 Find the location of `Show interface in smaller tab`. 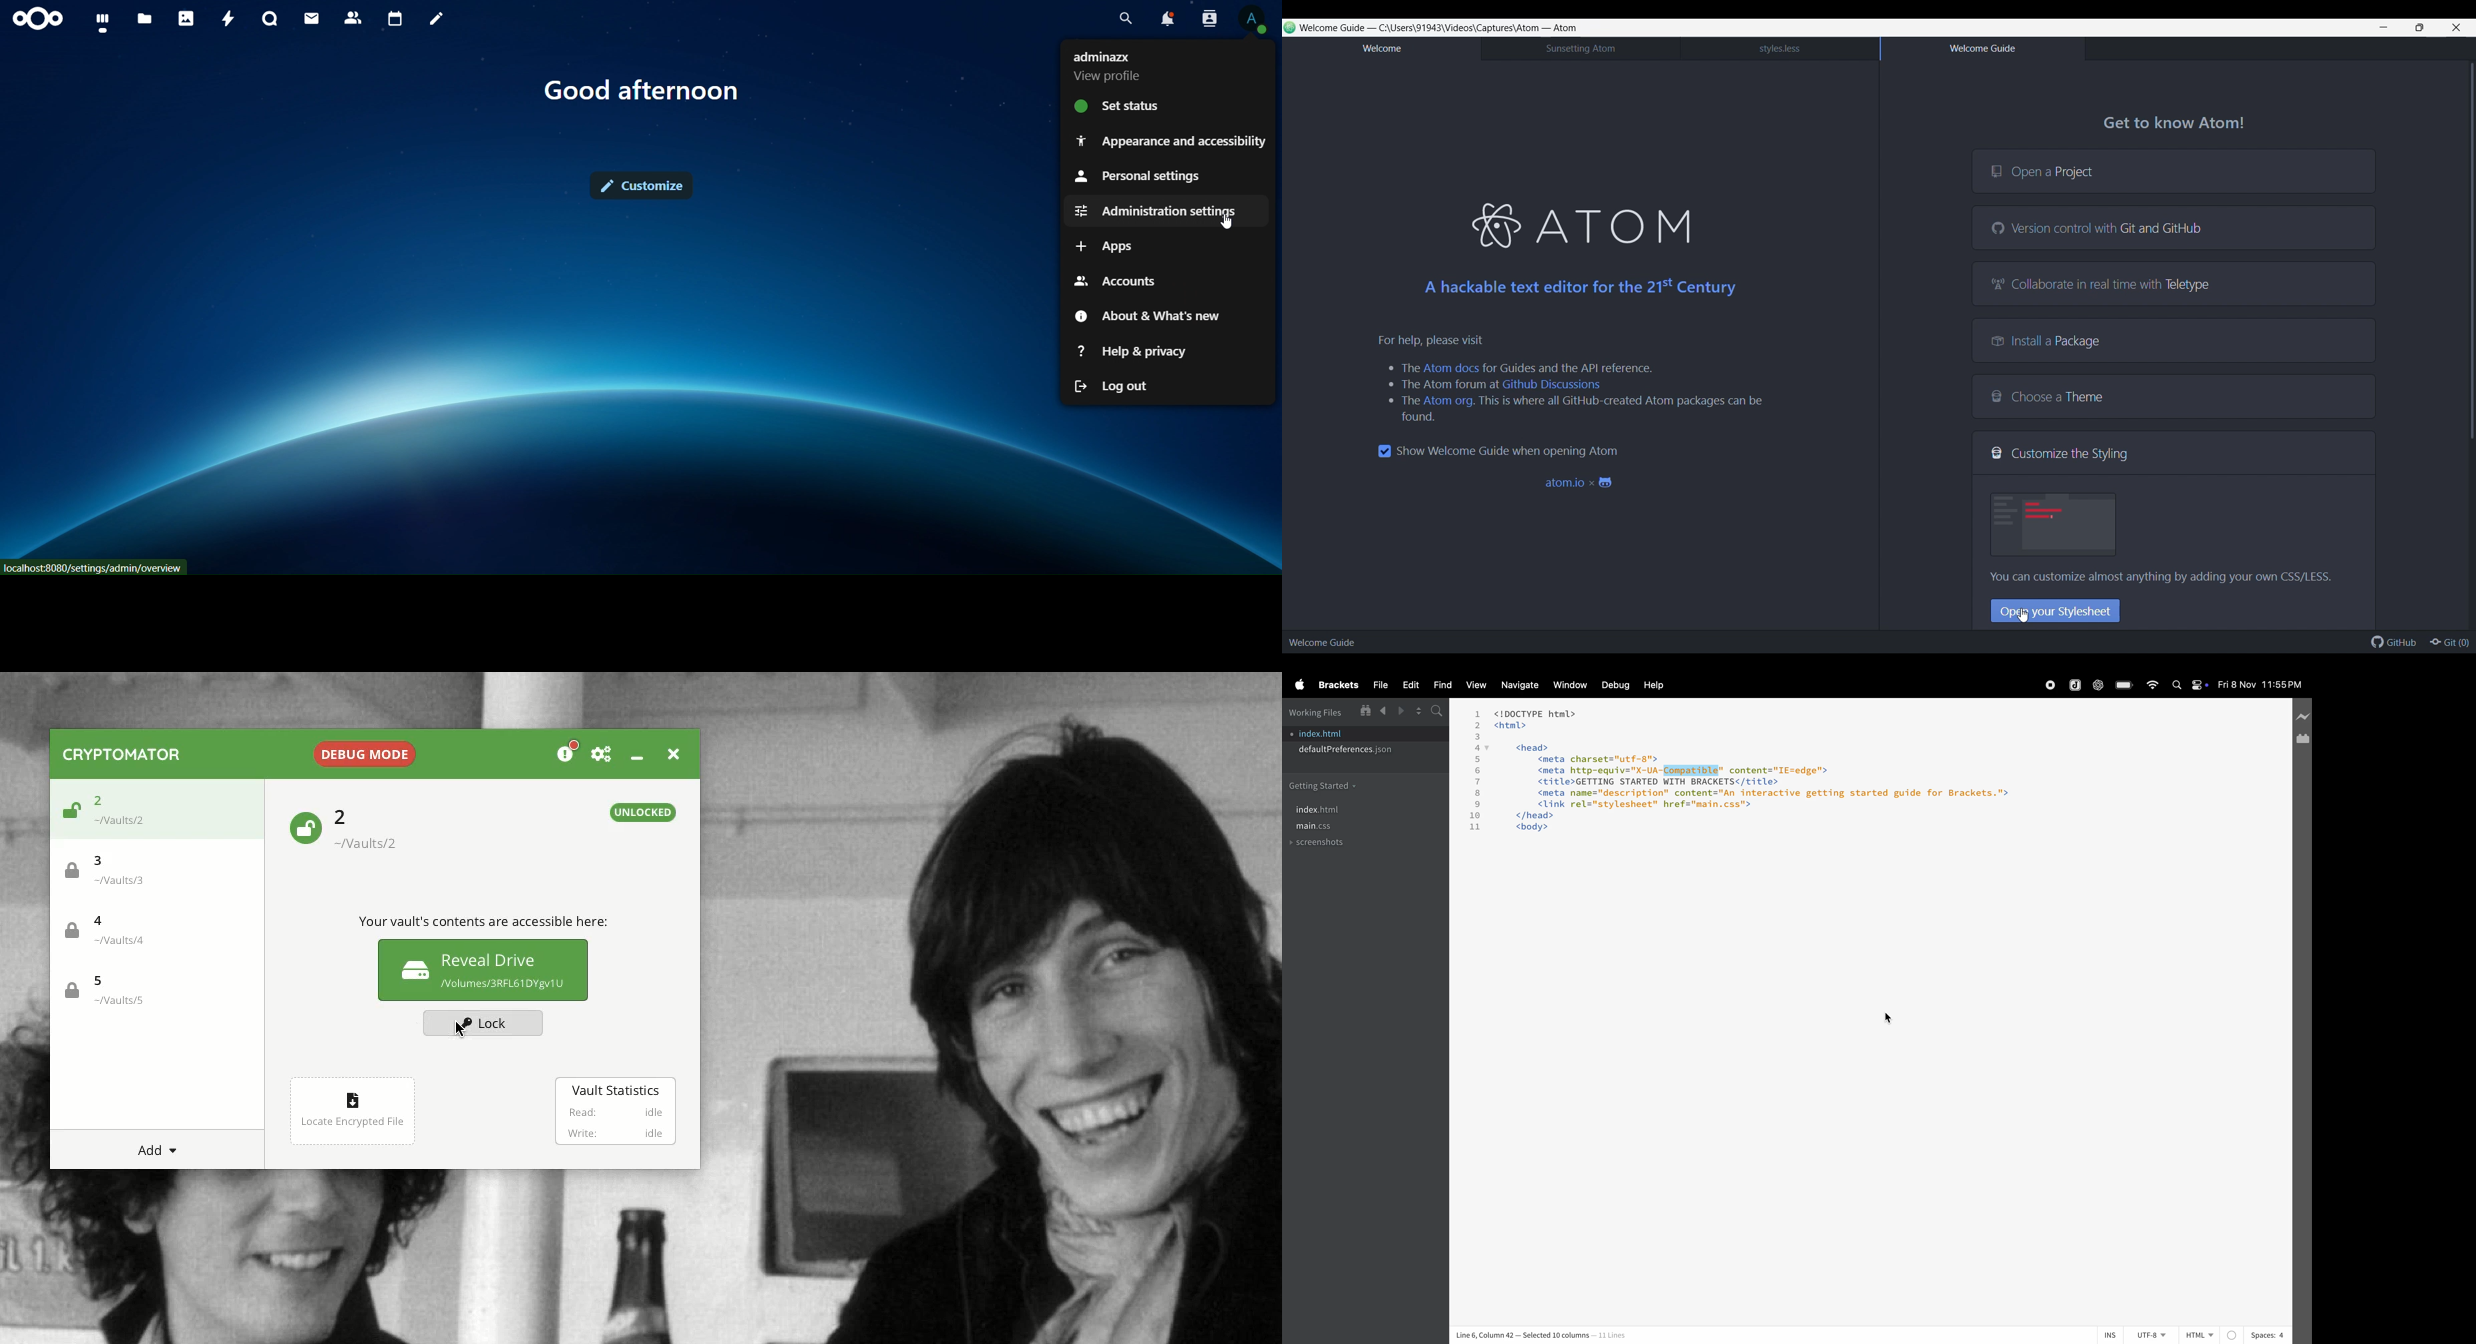

Show interface in smaller tab is located at coordinates (2420, 27).